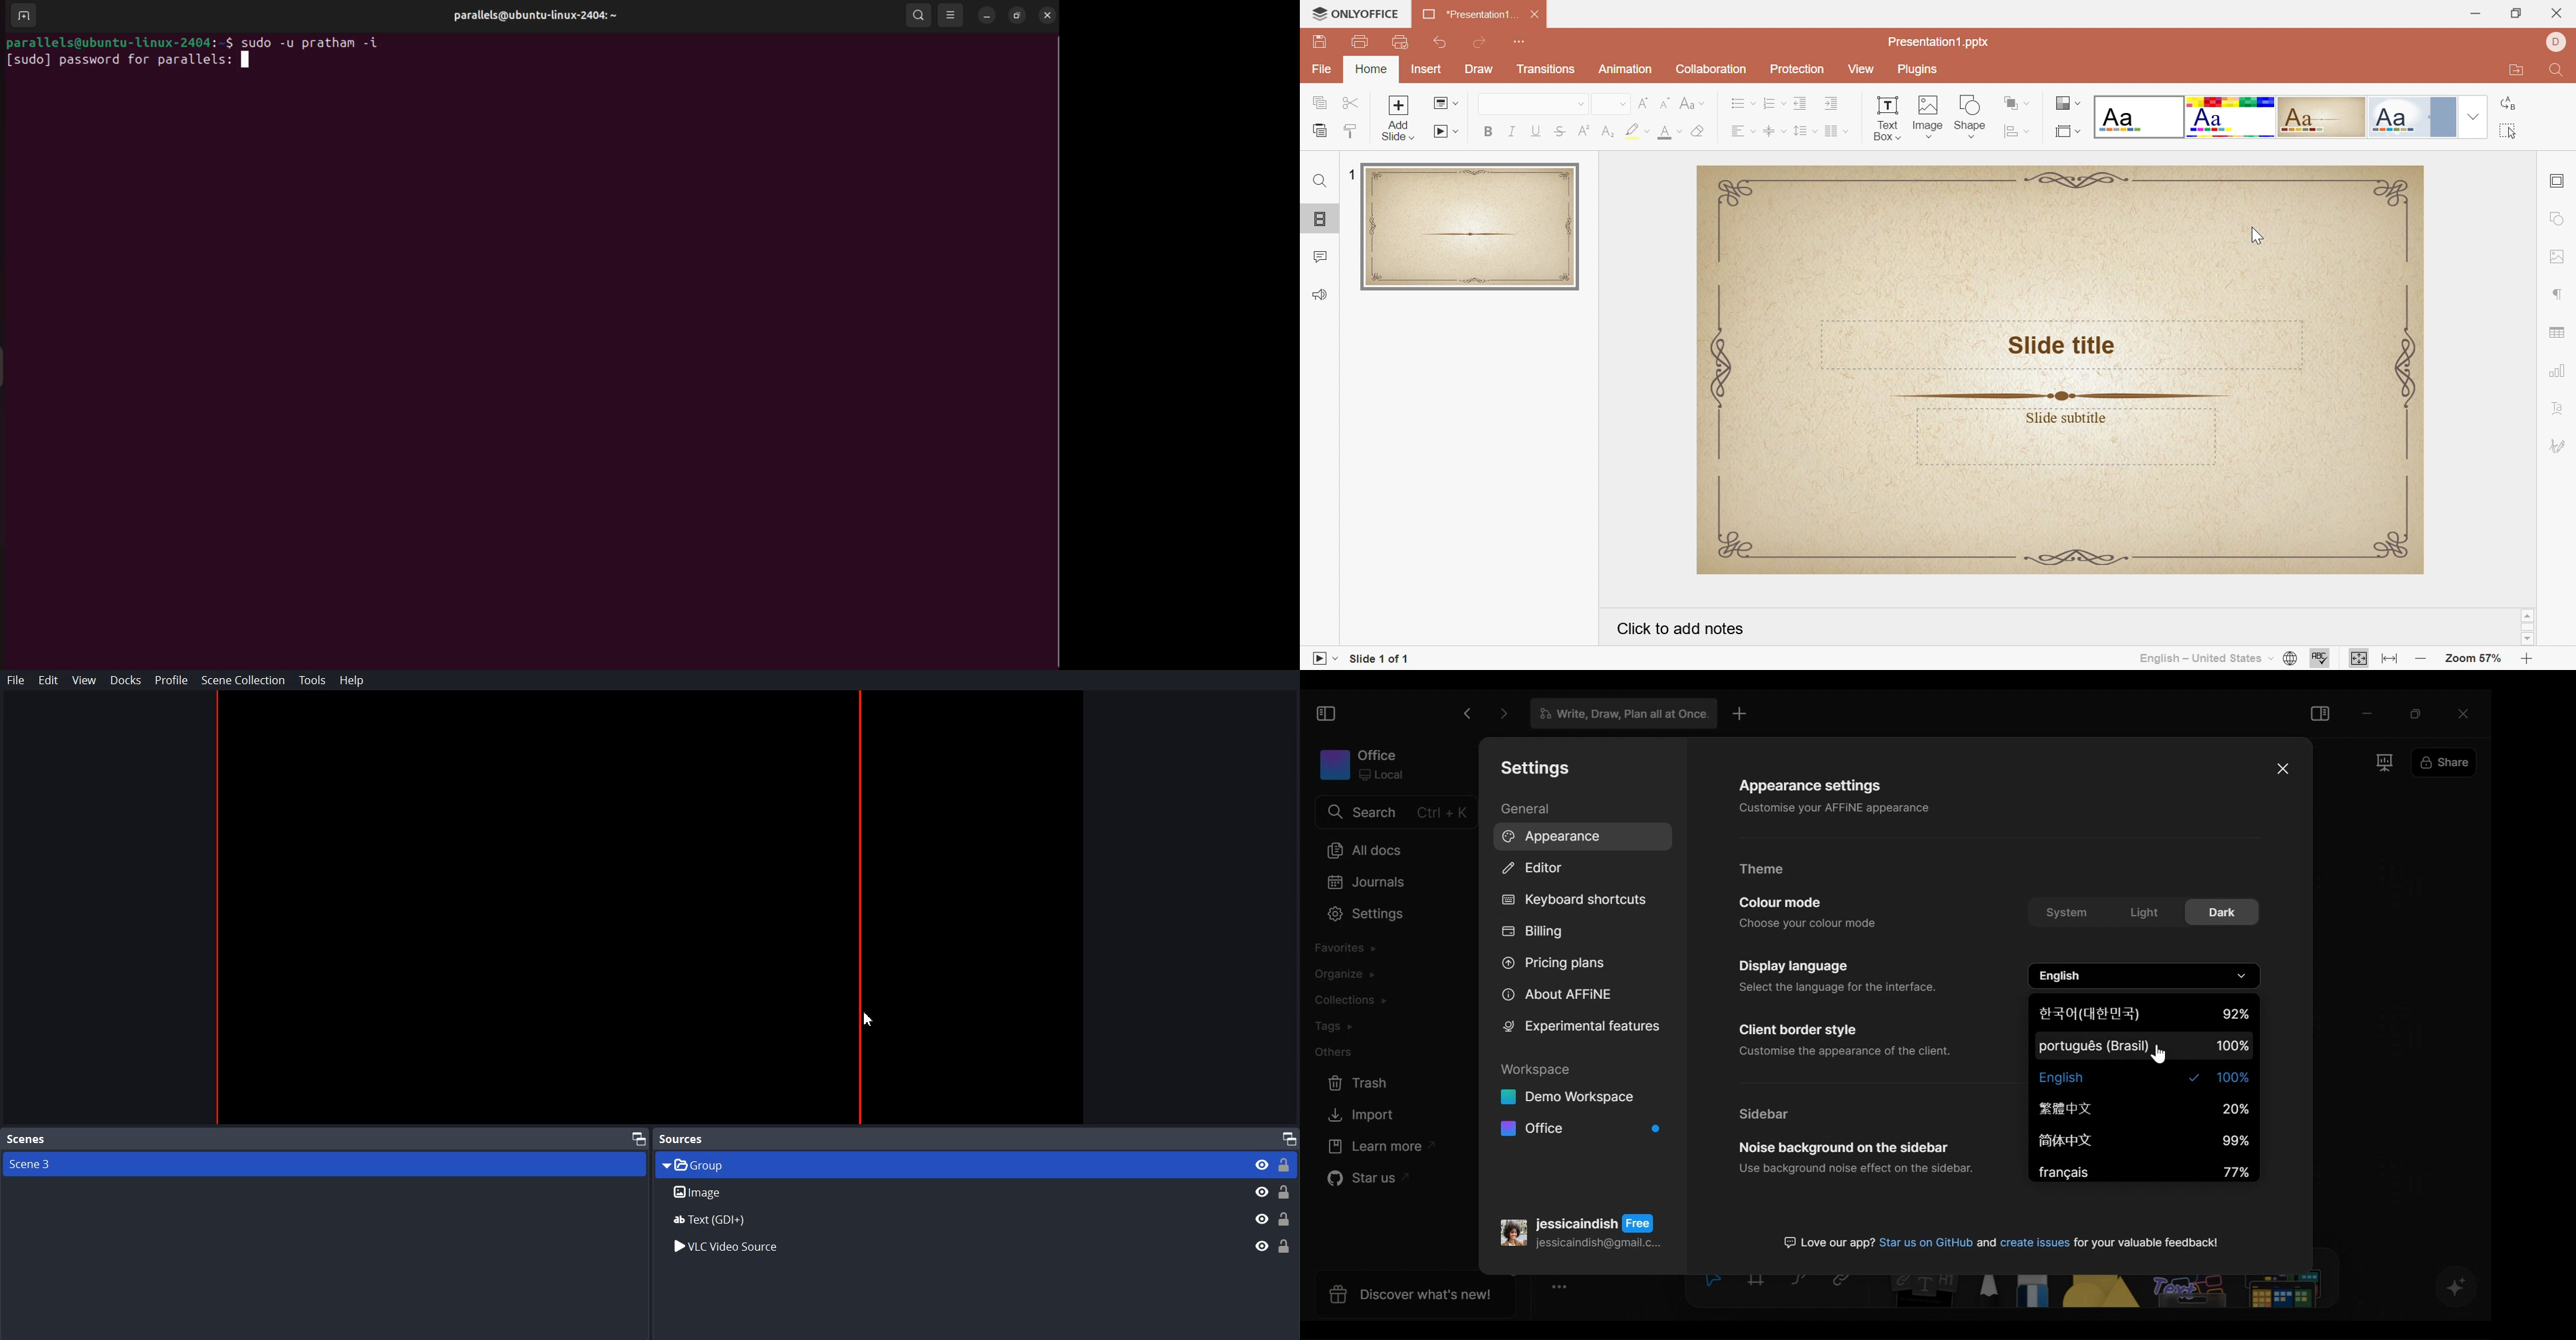  What do you see at coordinates (2559, 334) in the screenshot?
I see `Table settings` at bounding box center [2559, 334].